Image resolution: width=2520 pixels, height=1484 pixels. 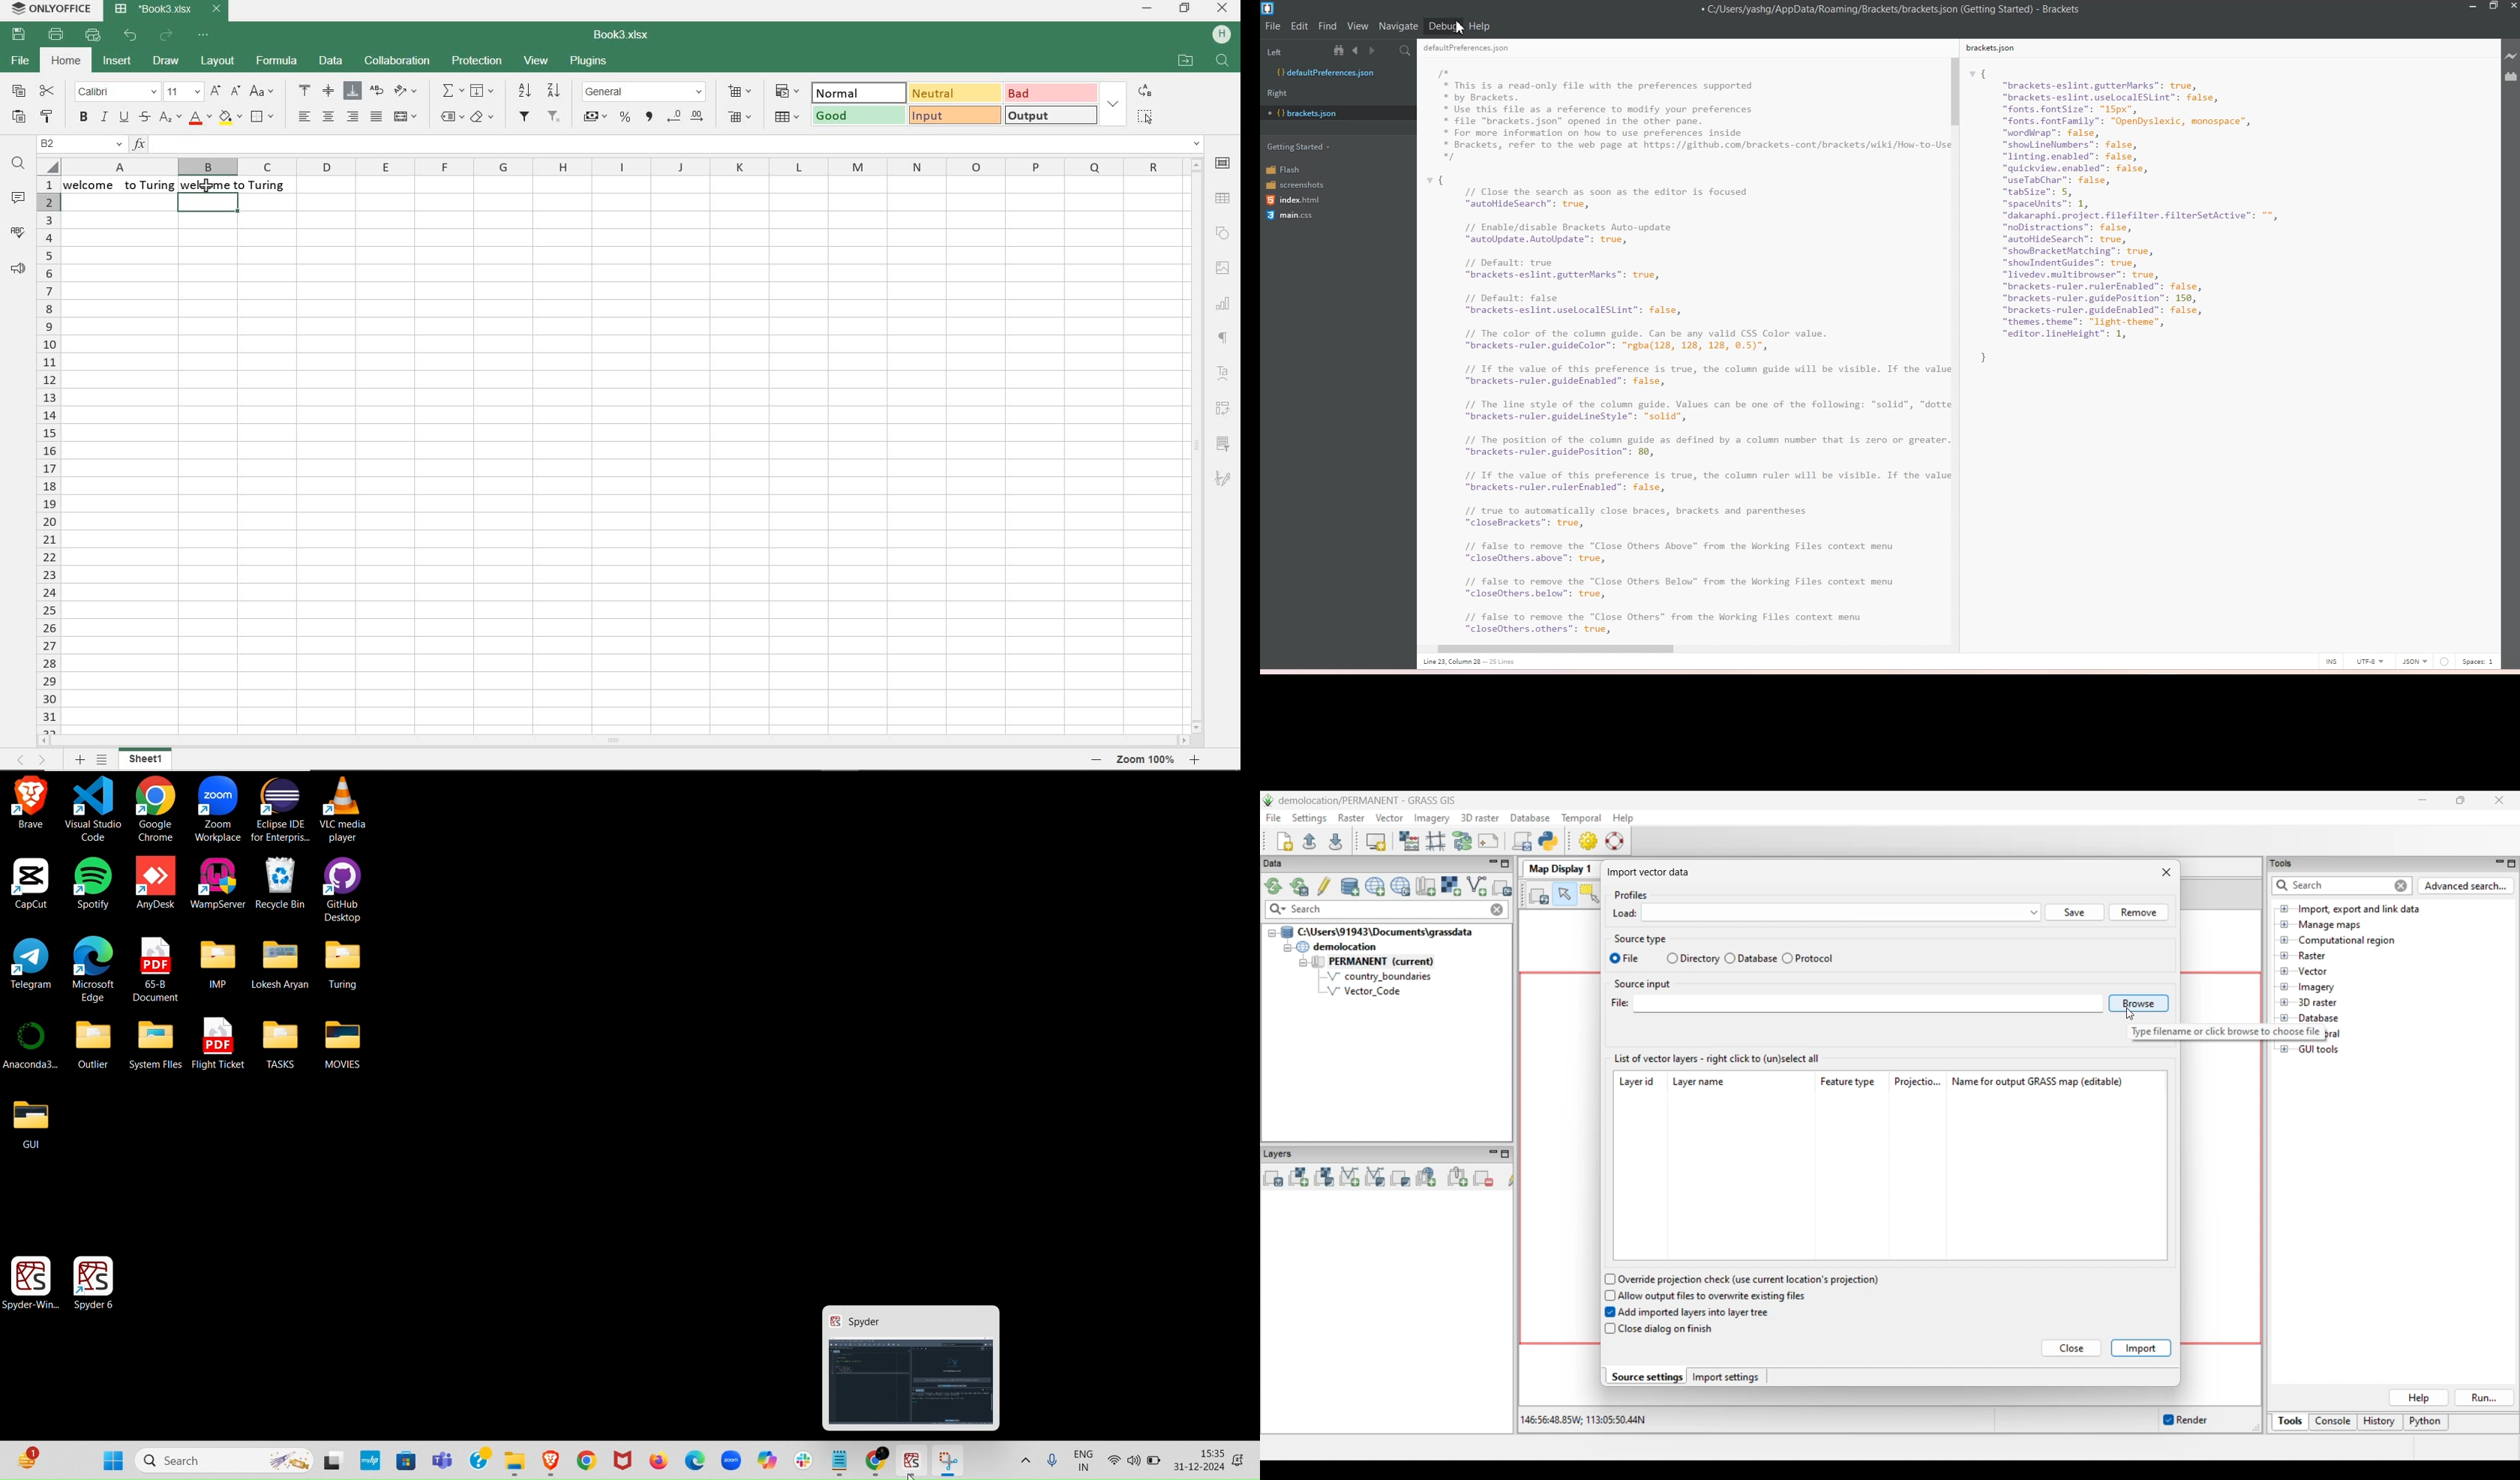 I want to click on Show in file tree, so click(x=1341, y=50).